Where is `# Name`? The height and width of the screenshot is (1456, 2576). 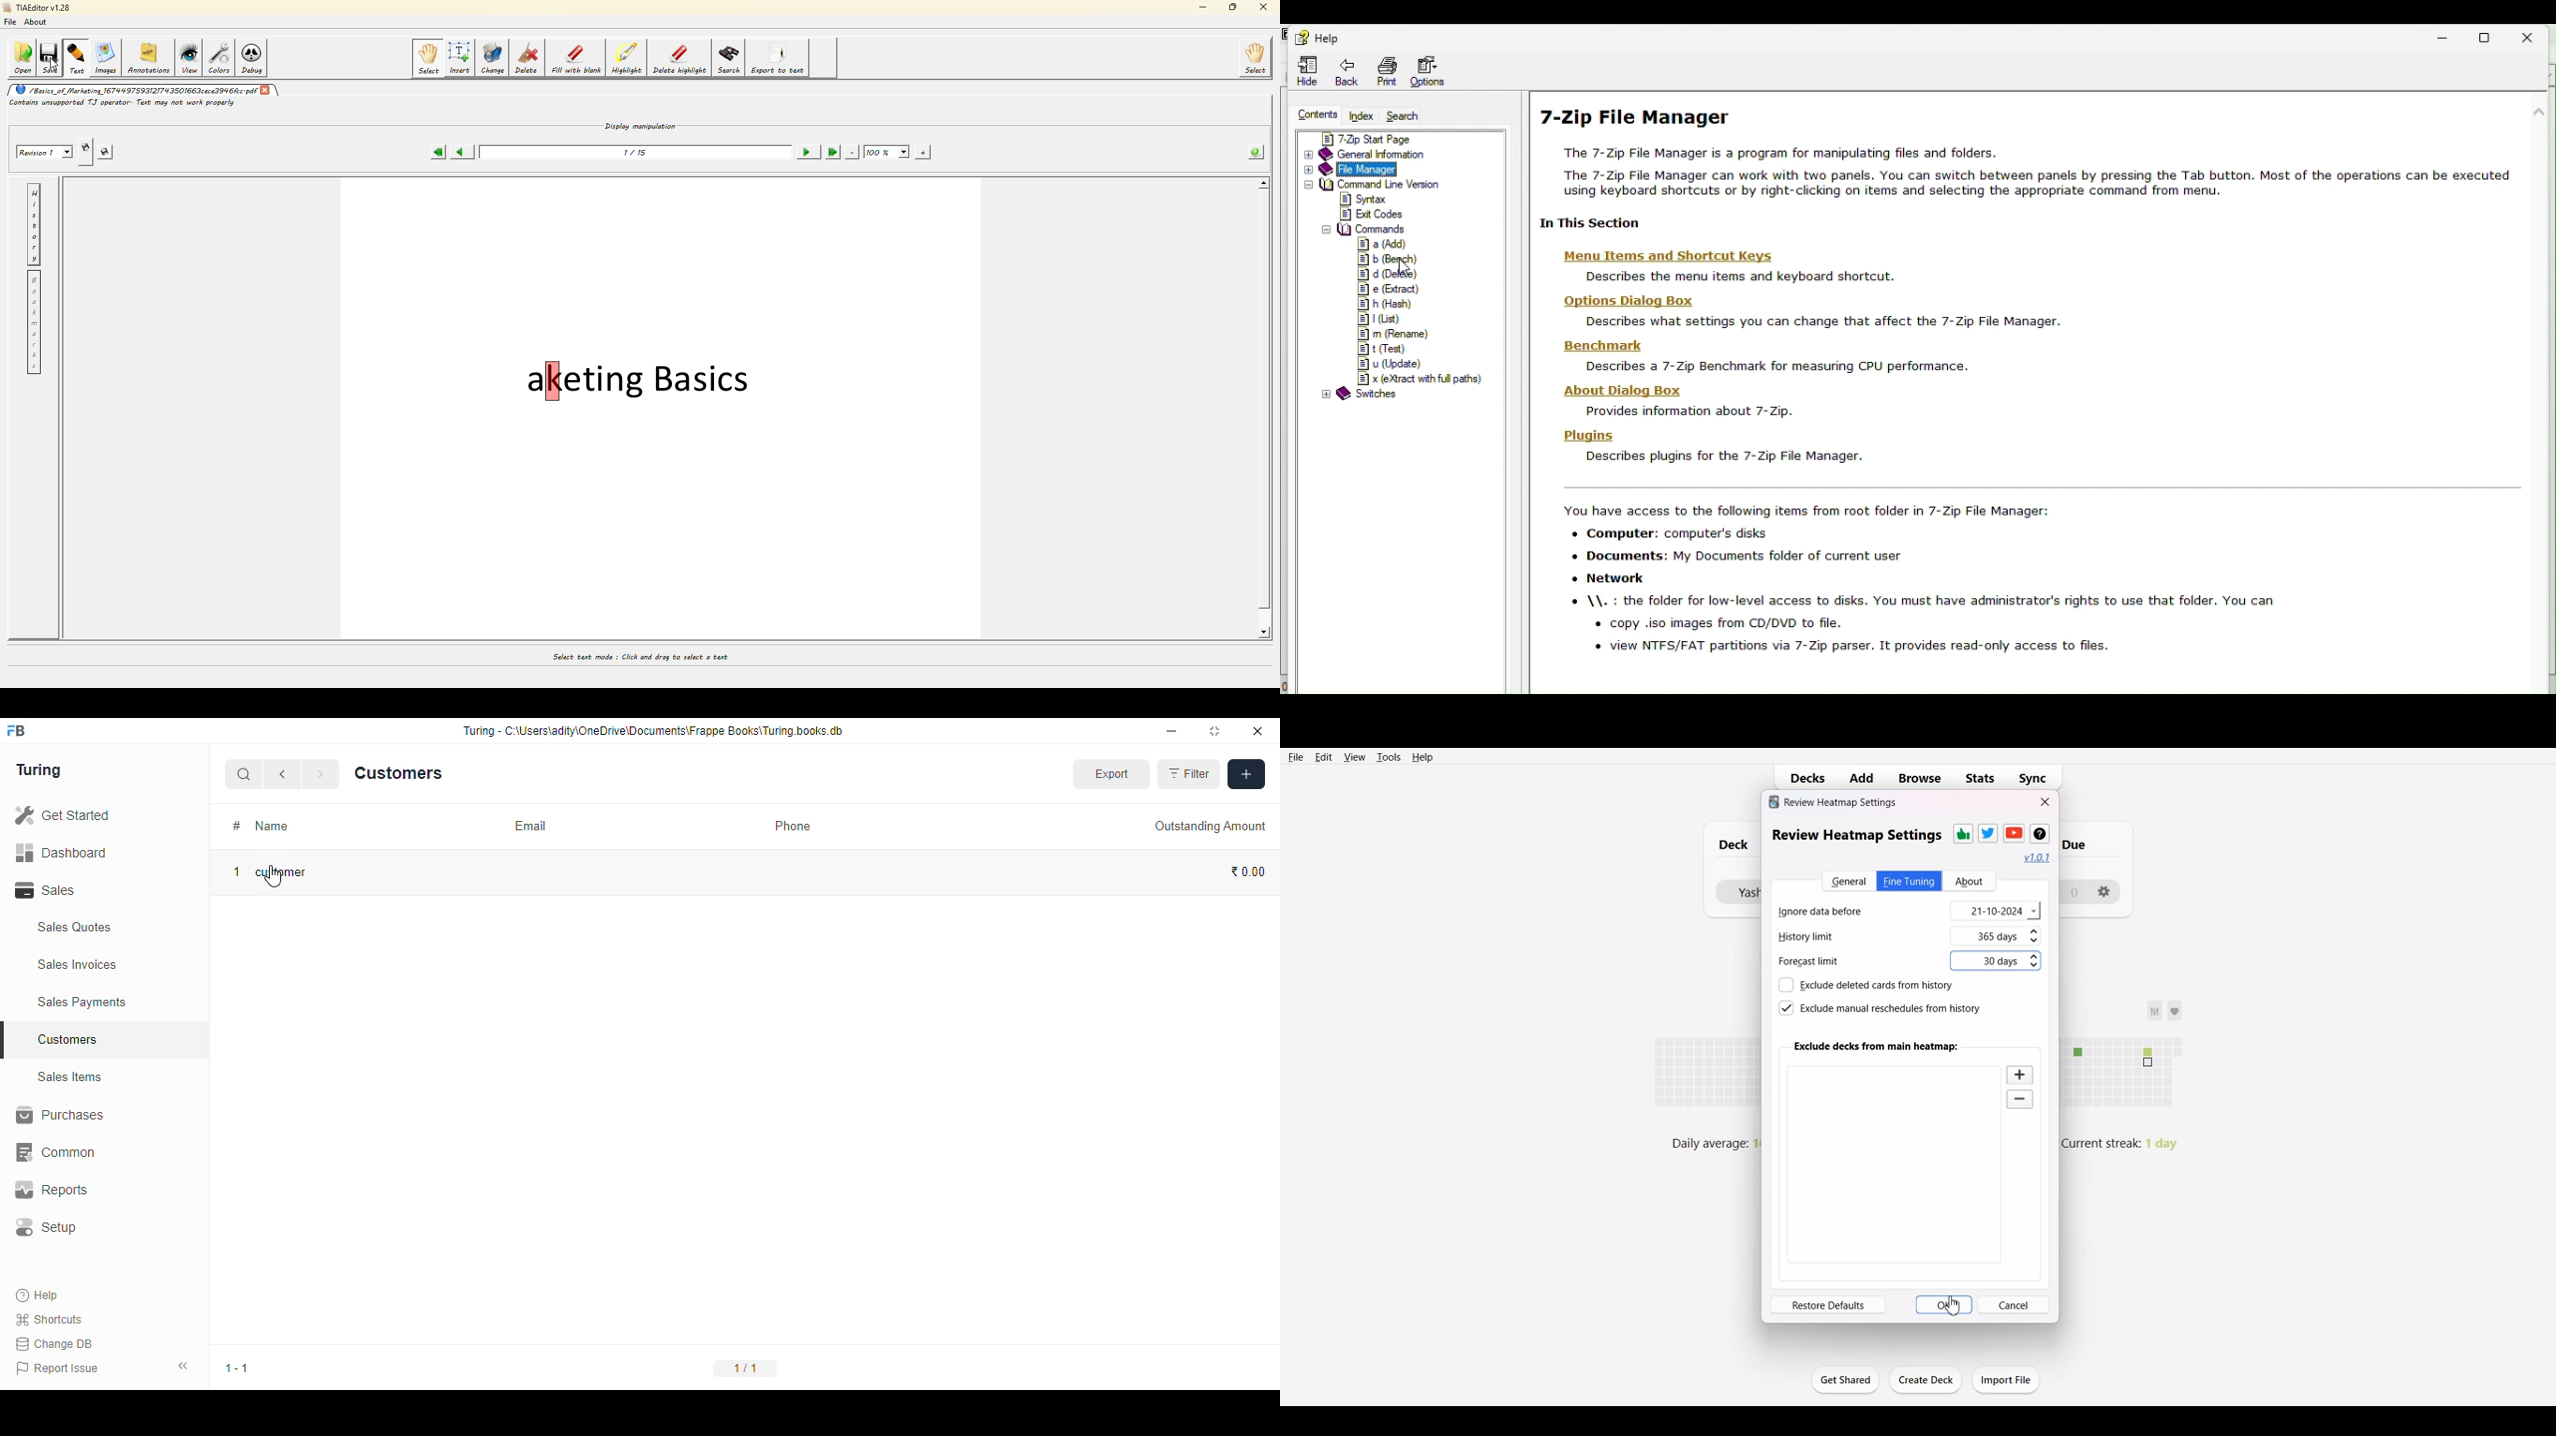 # Name is located at coordinates (272, 826).